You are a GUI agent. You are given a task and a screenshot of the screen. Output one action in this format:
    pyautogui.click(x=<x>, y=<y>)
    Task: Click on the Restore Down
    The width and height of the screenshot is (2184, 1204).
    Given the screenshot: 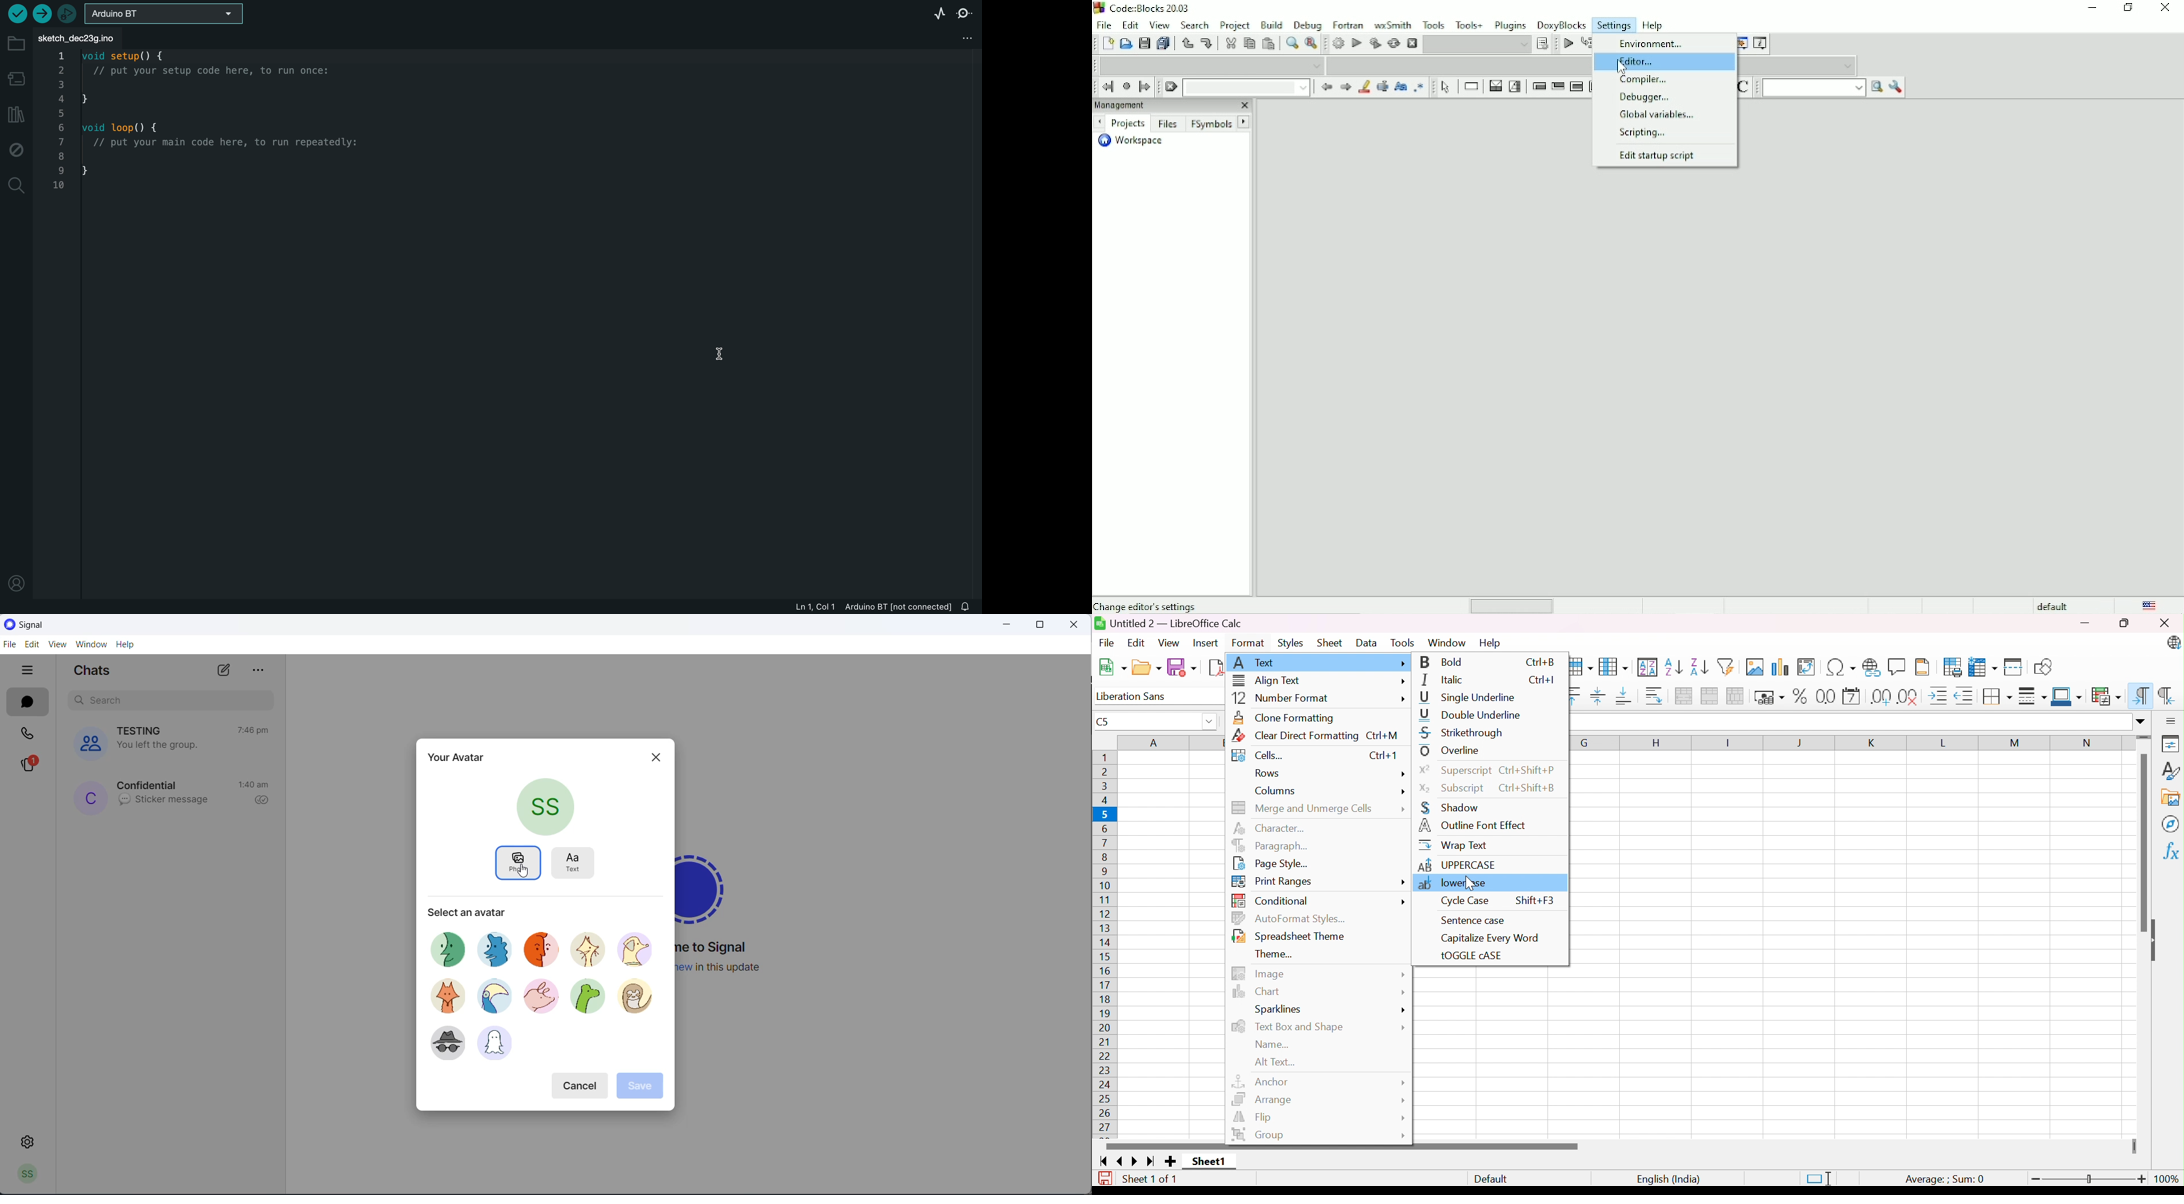 What is the action you would take?
    pyautogui.click(x=2128, y=623)
    